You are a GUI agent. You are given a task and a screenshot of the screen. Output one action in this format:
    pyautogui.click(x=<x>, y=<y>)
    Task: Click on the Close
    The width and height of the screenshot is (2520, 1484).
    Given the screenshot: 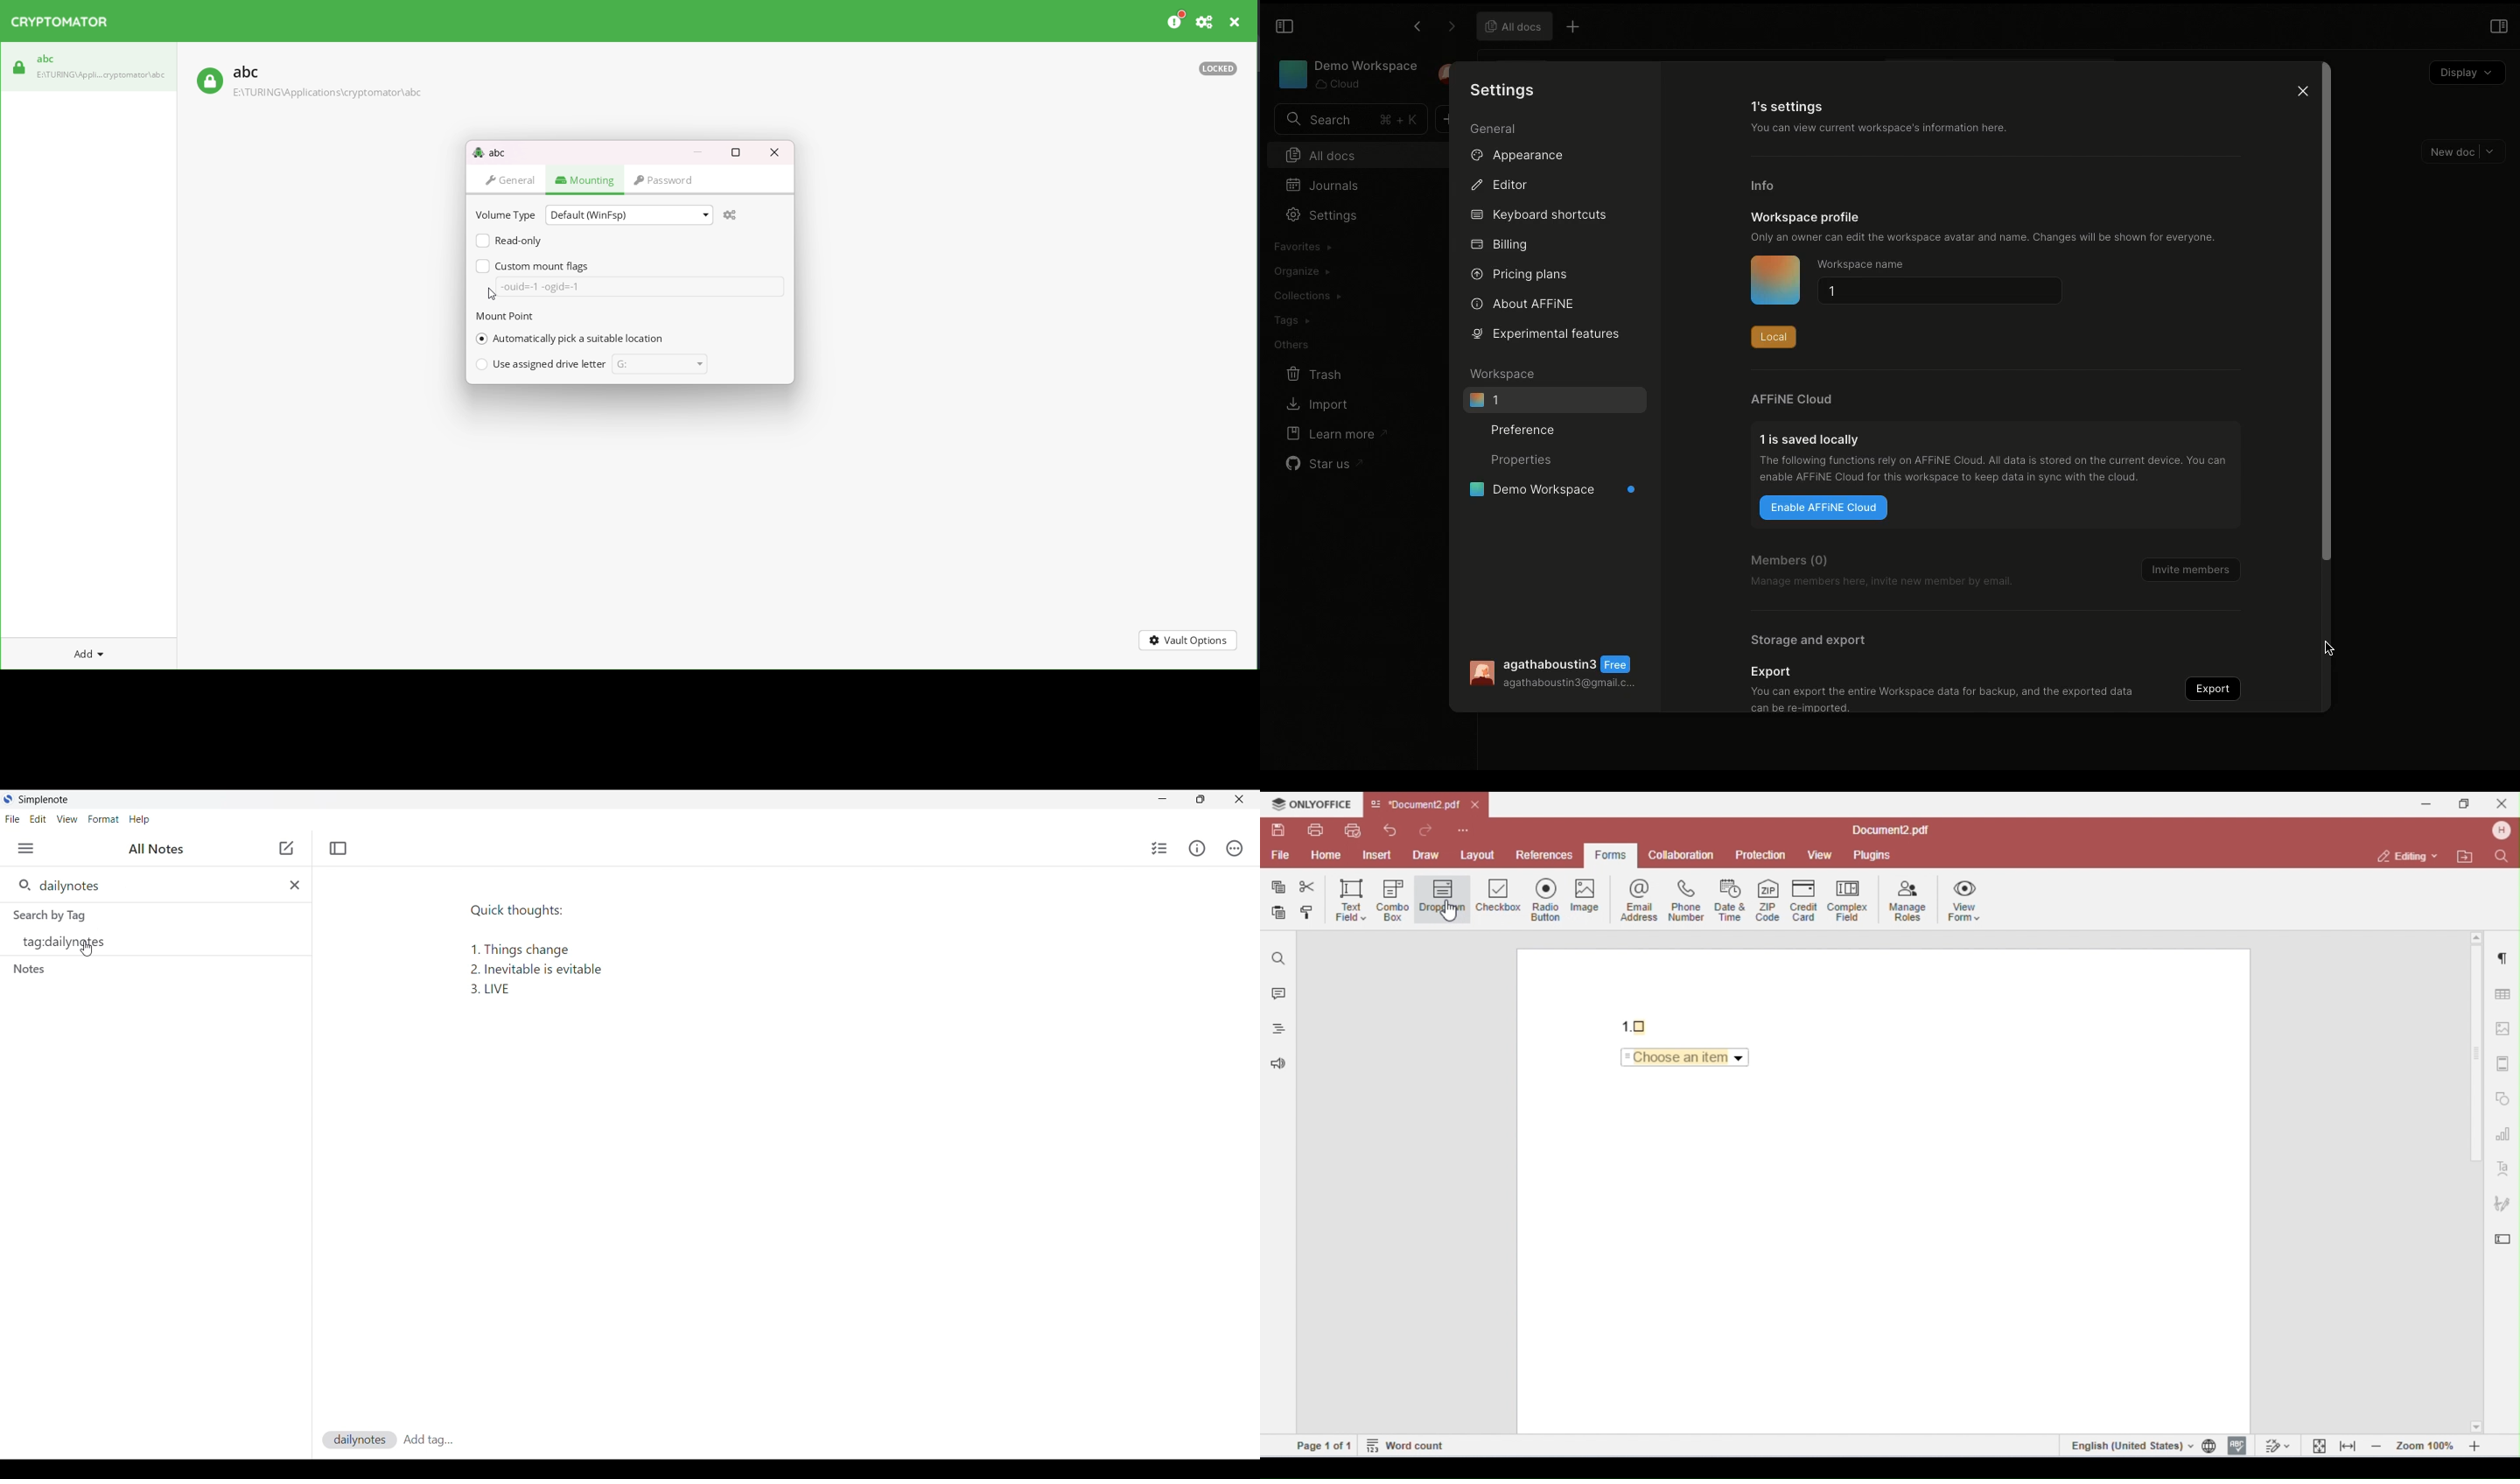 What is the action you would take?
    pyautogui.click(x=2301, y=94)
    